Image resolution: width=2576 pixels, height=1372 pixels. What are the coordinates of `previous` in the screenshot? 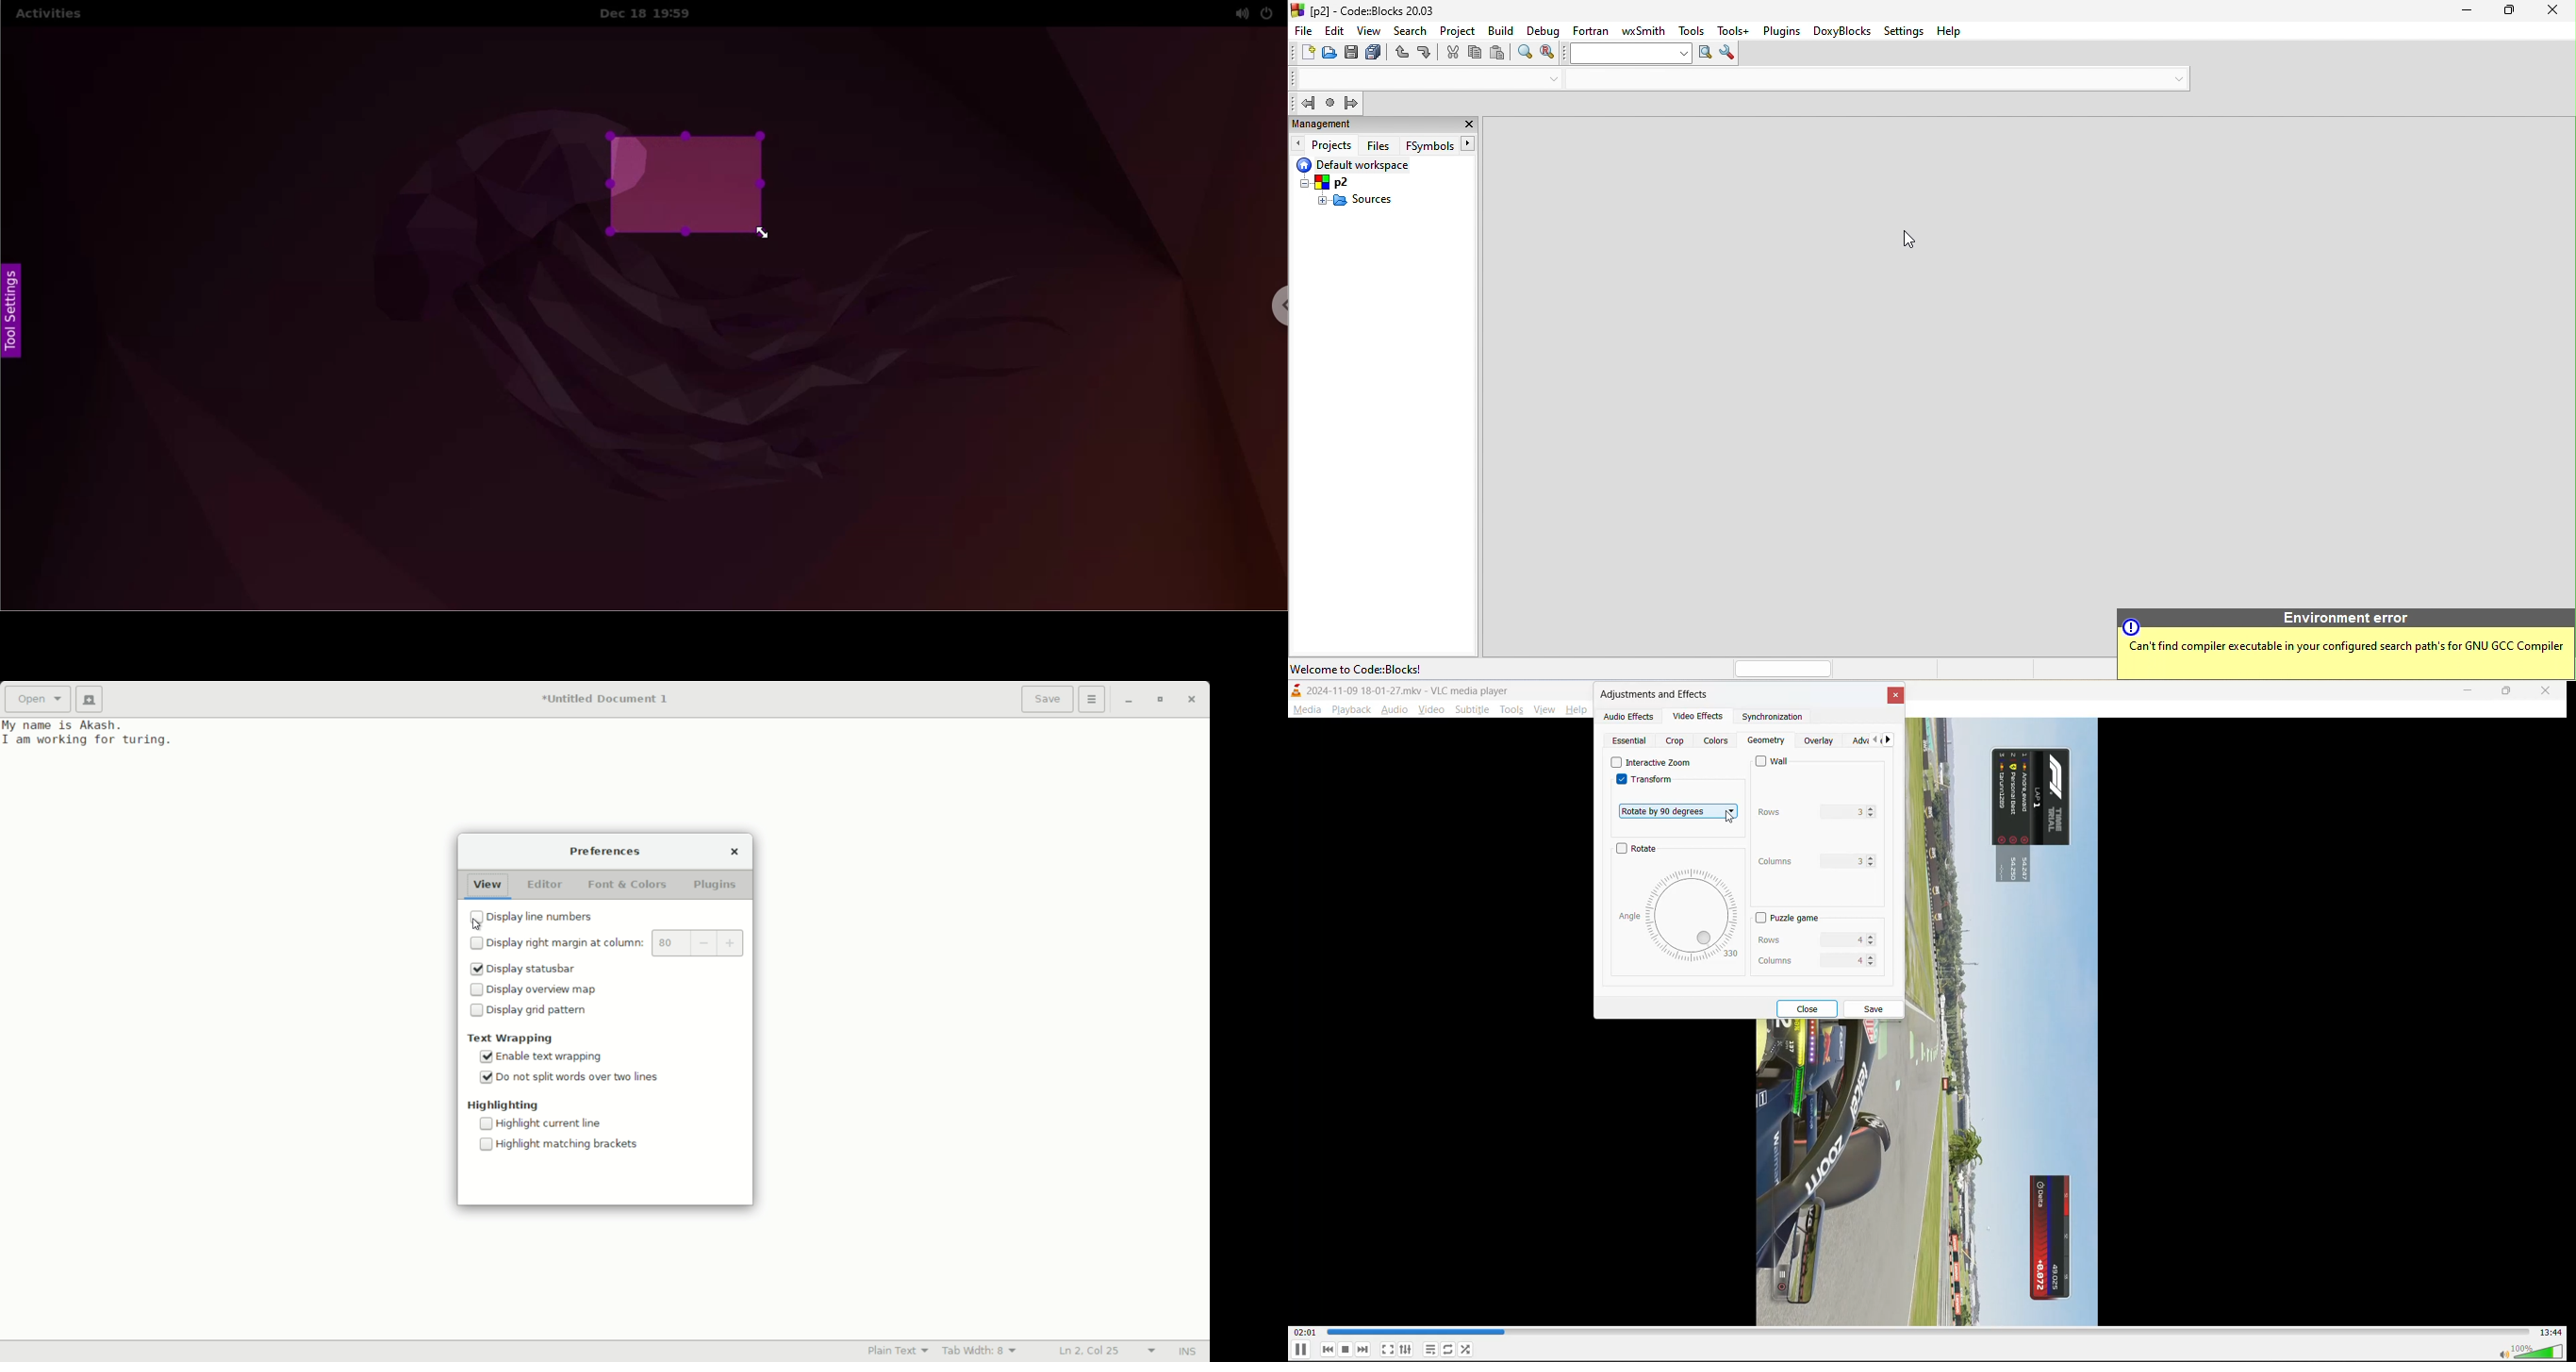 It's located at (1329, 1349).